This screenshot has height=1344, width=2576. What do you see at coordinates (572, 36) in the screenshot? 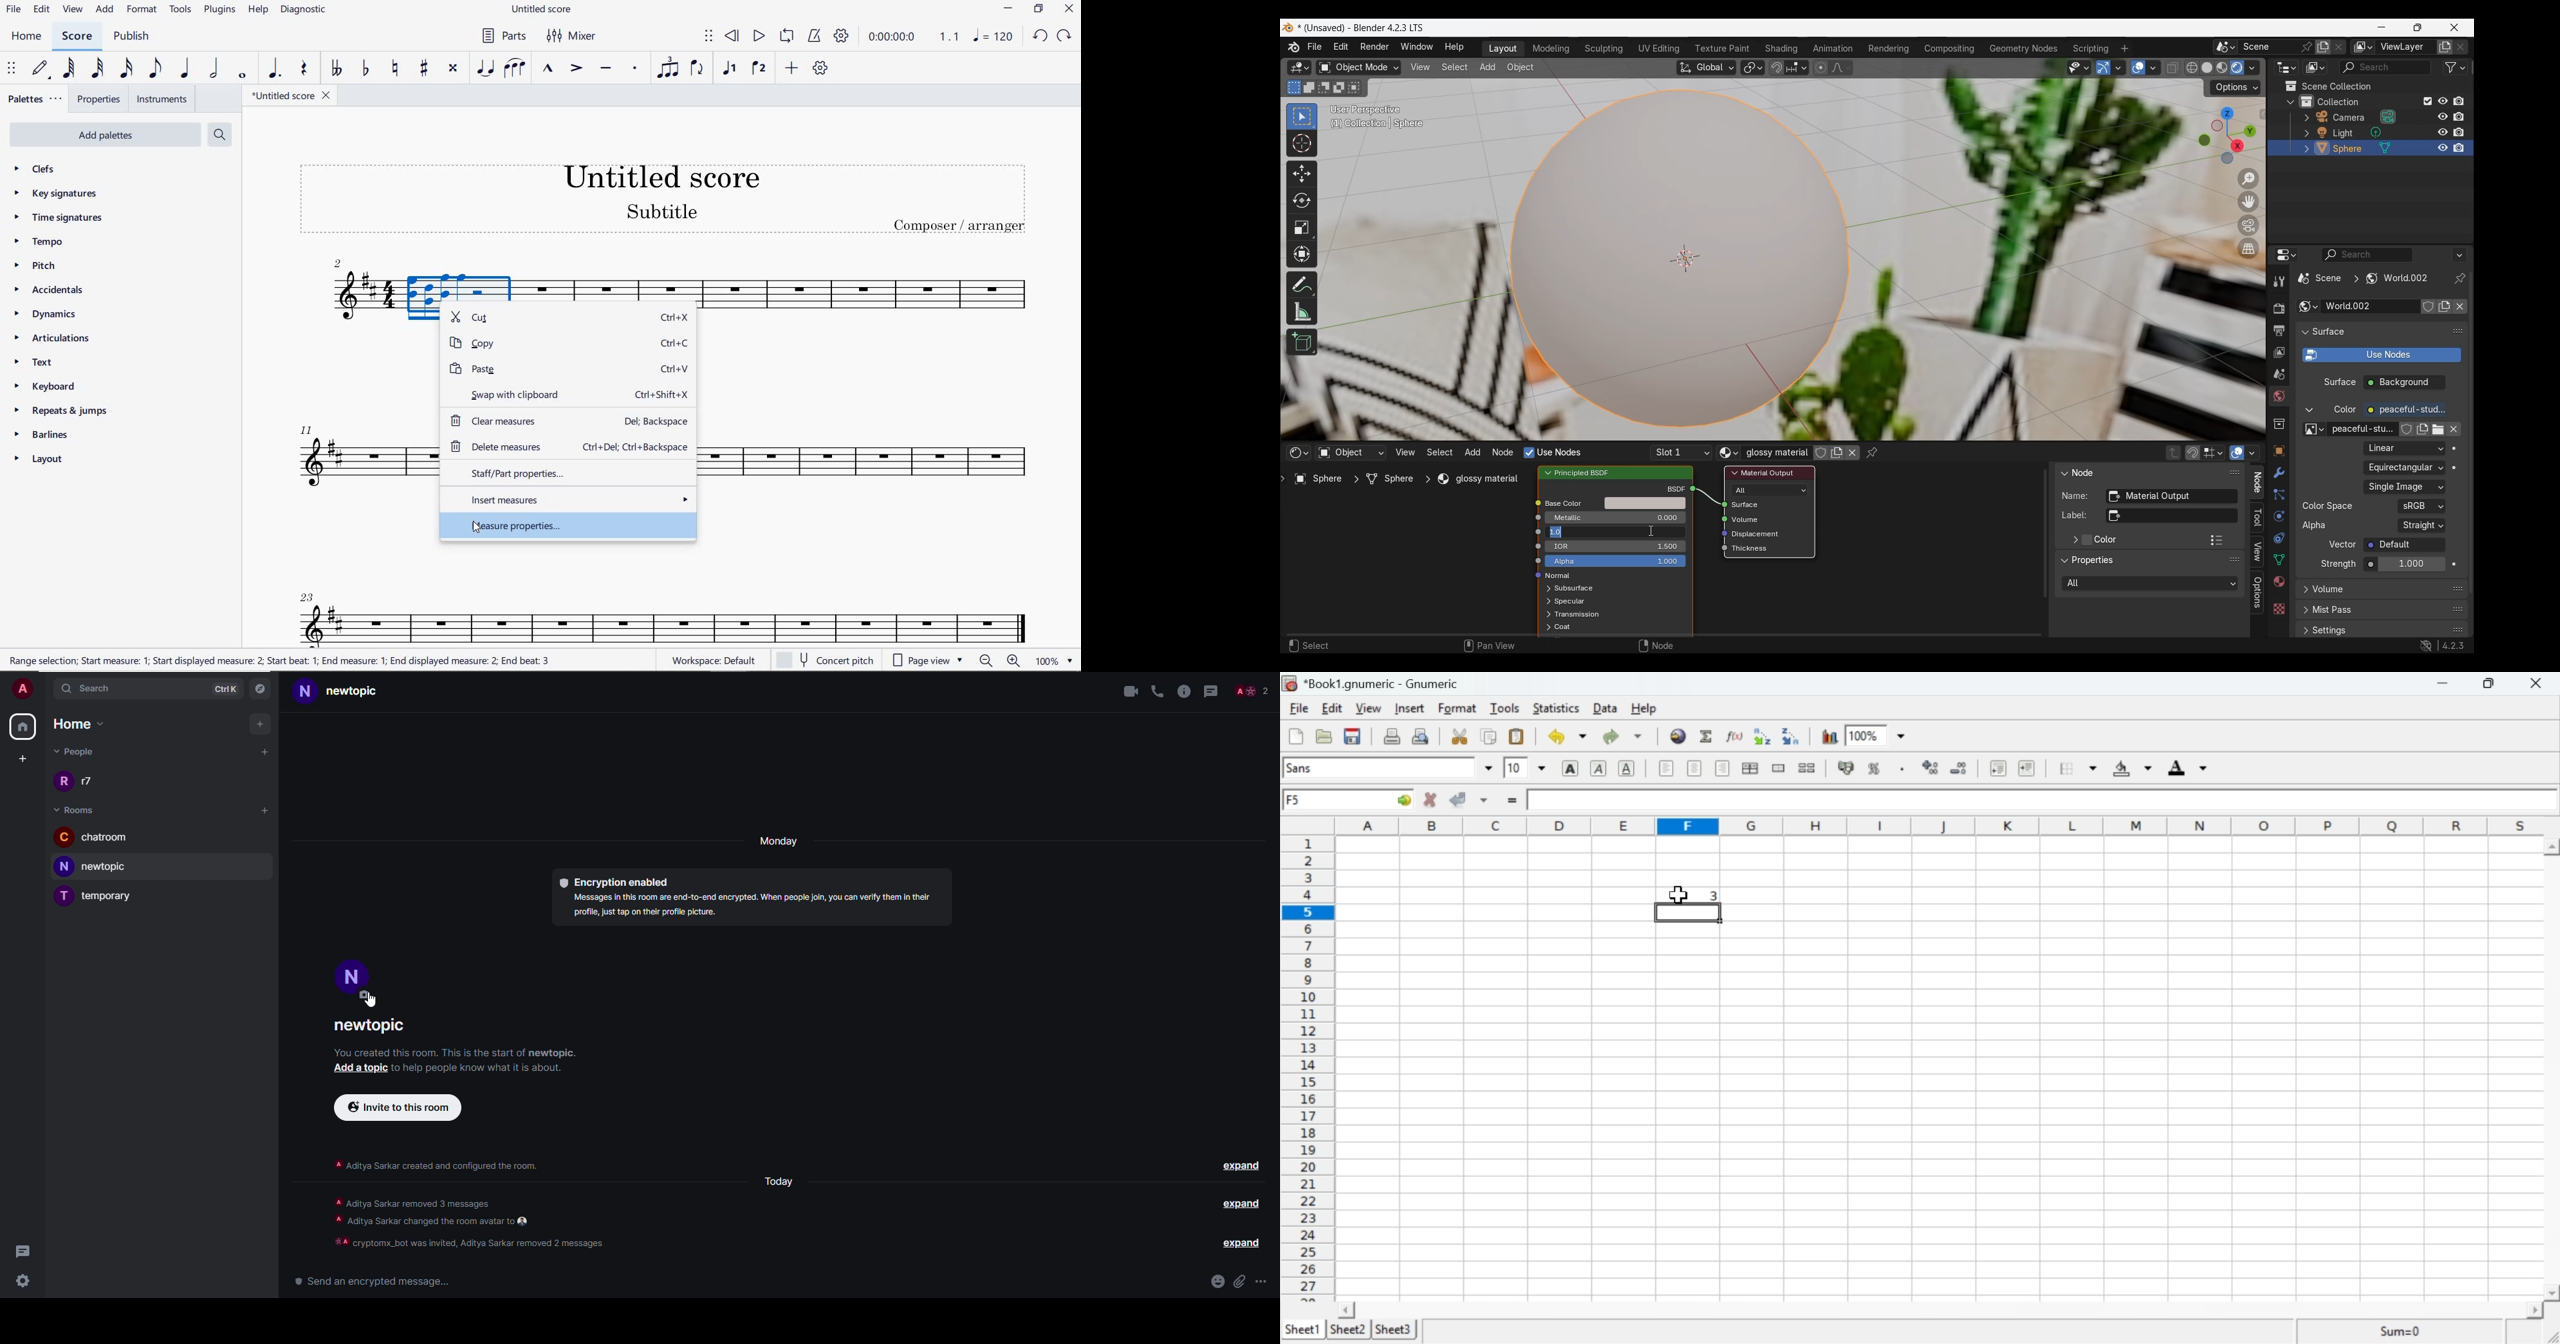
I see `MIXER` at bounding box center [572, 36].